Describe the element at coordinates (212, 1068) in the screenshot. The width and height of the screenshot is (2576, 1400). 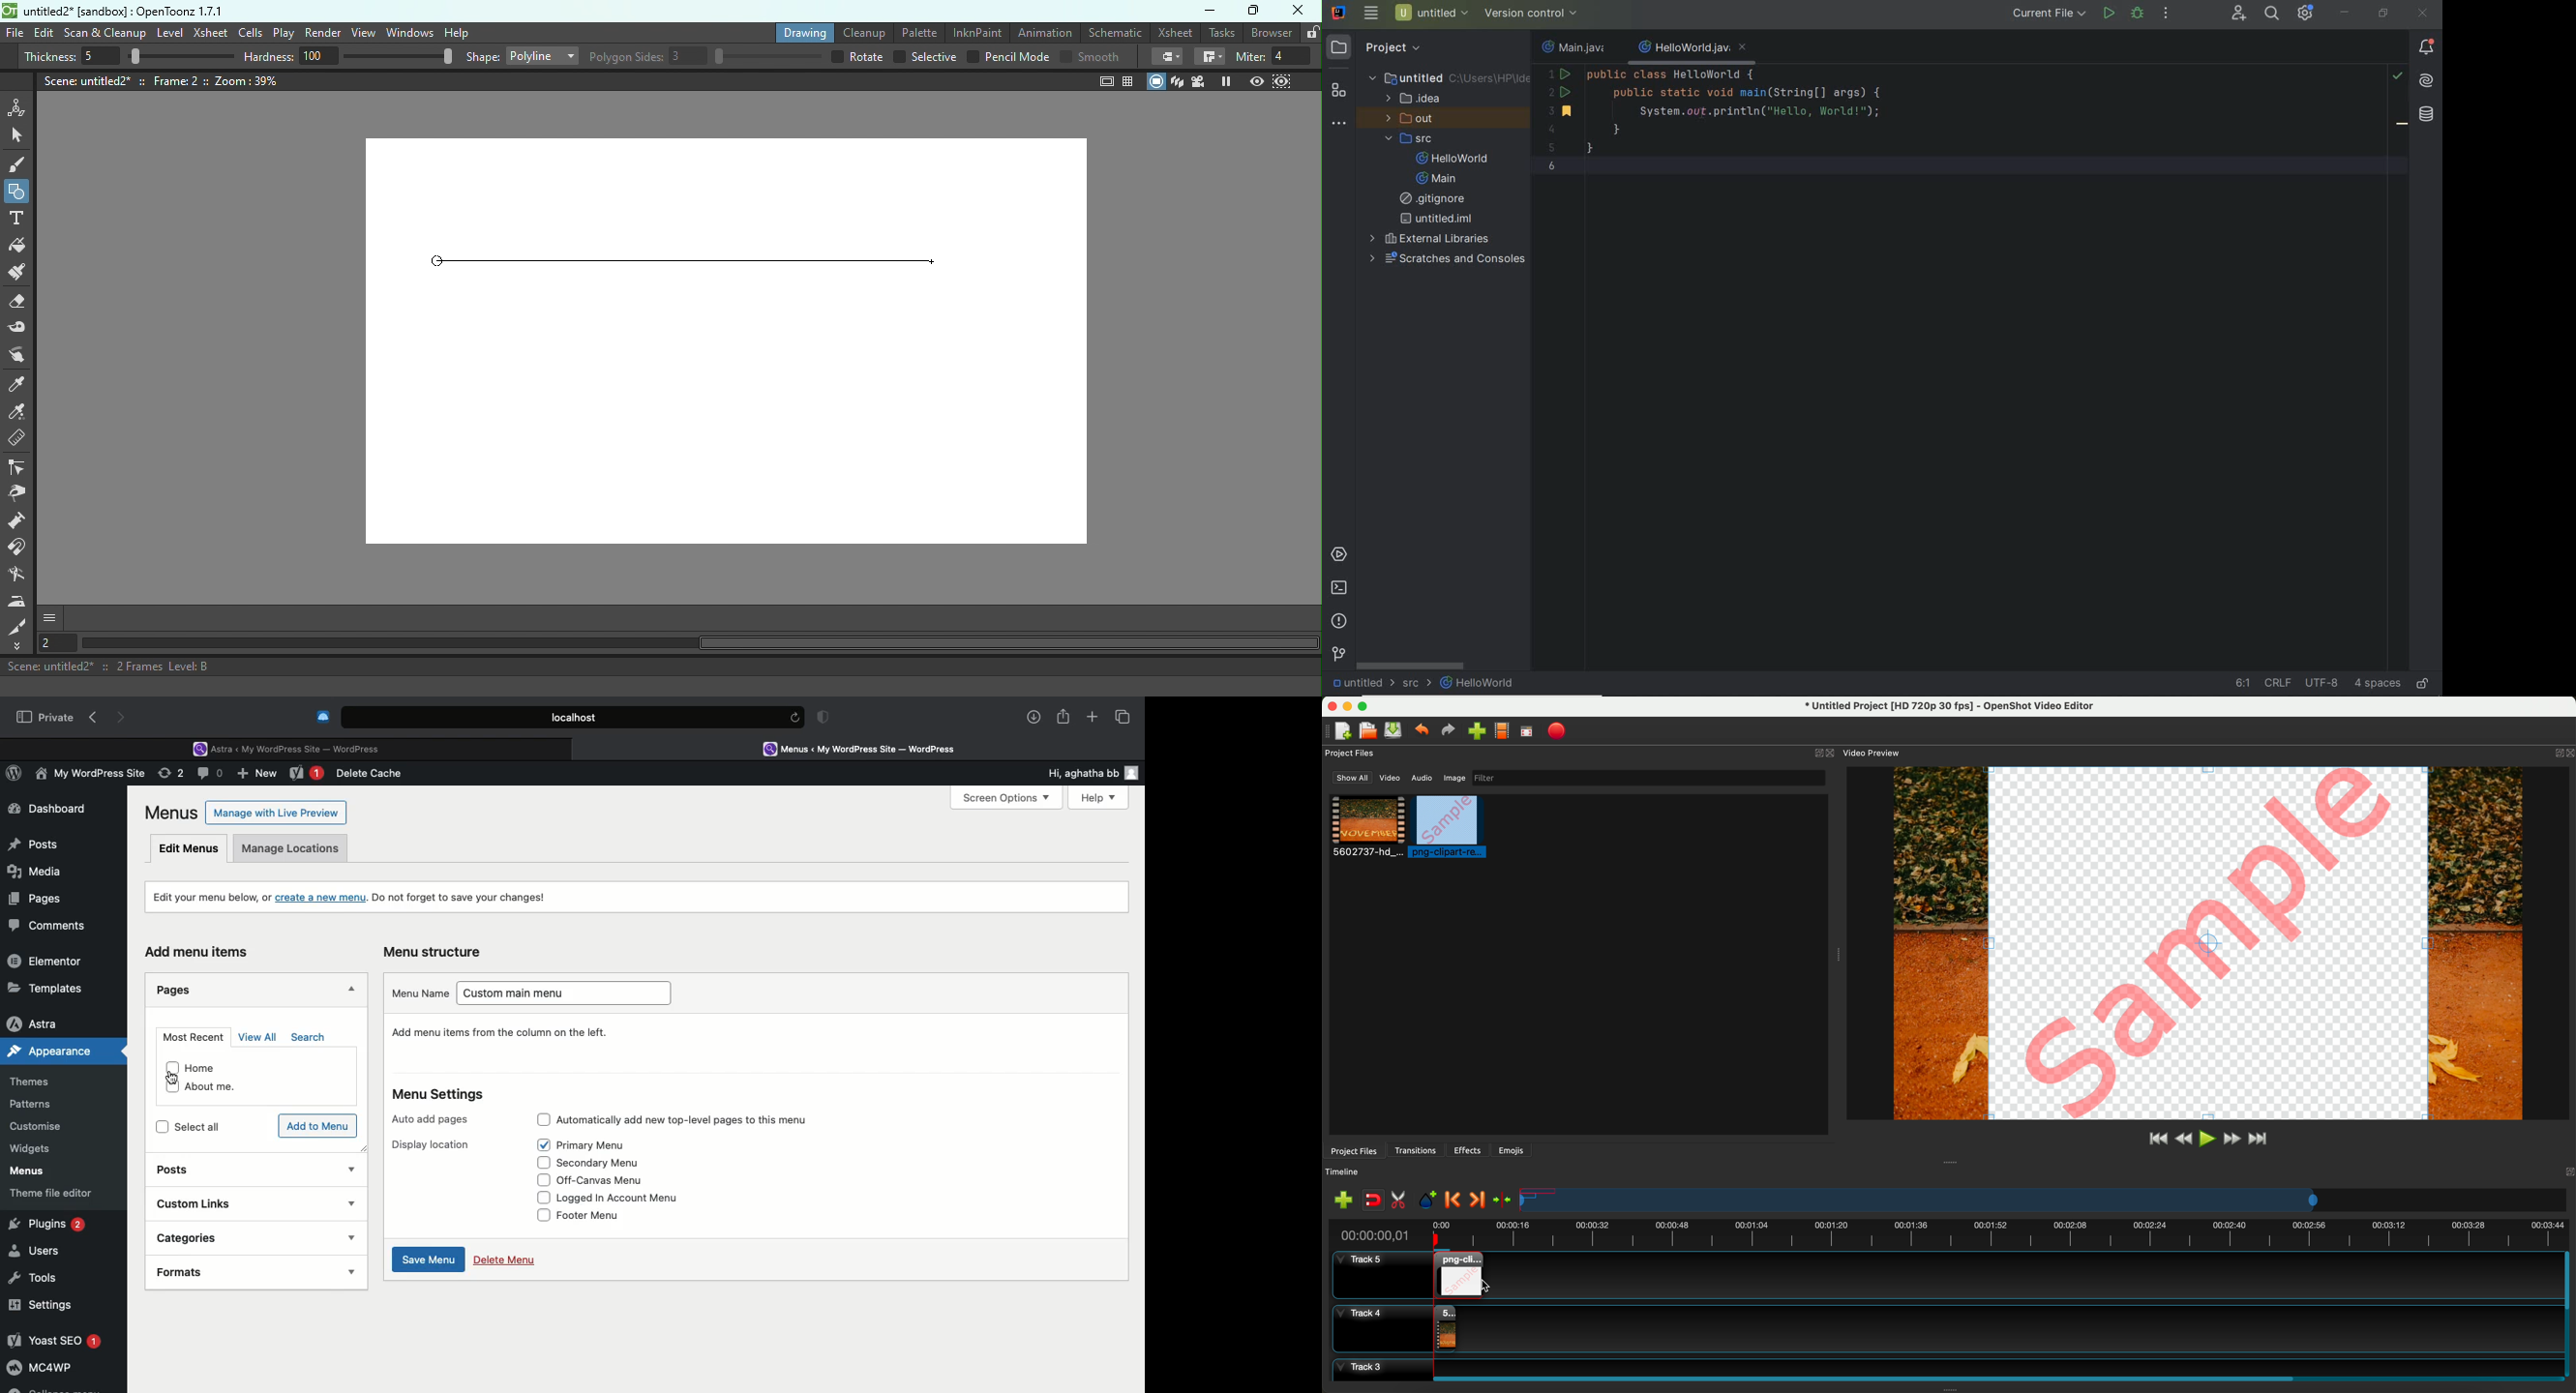
I see `Home` at that location.